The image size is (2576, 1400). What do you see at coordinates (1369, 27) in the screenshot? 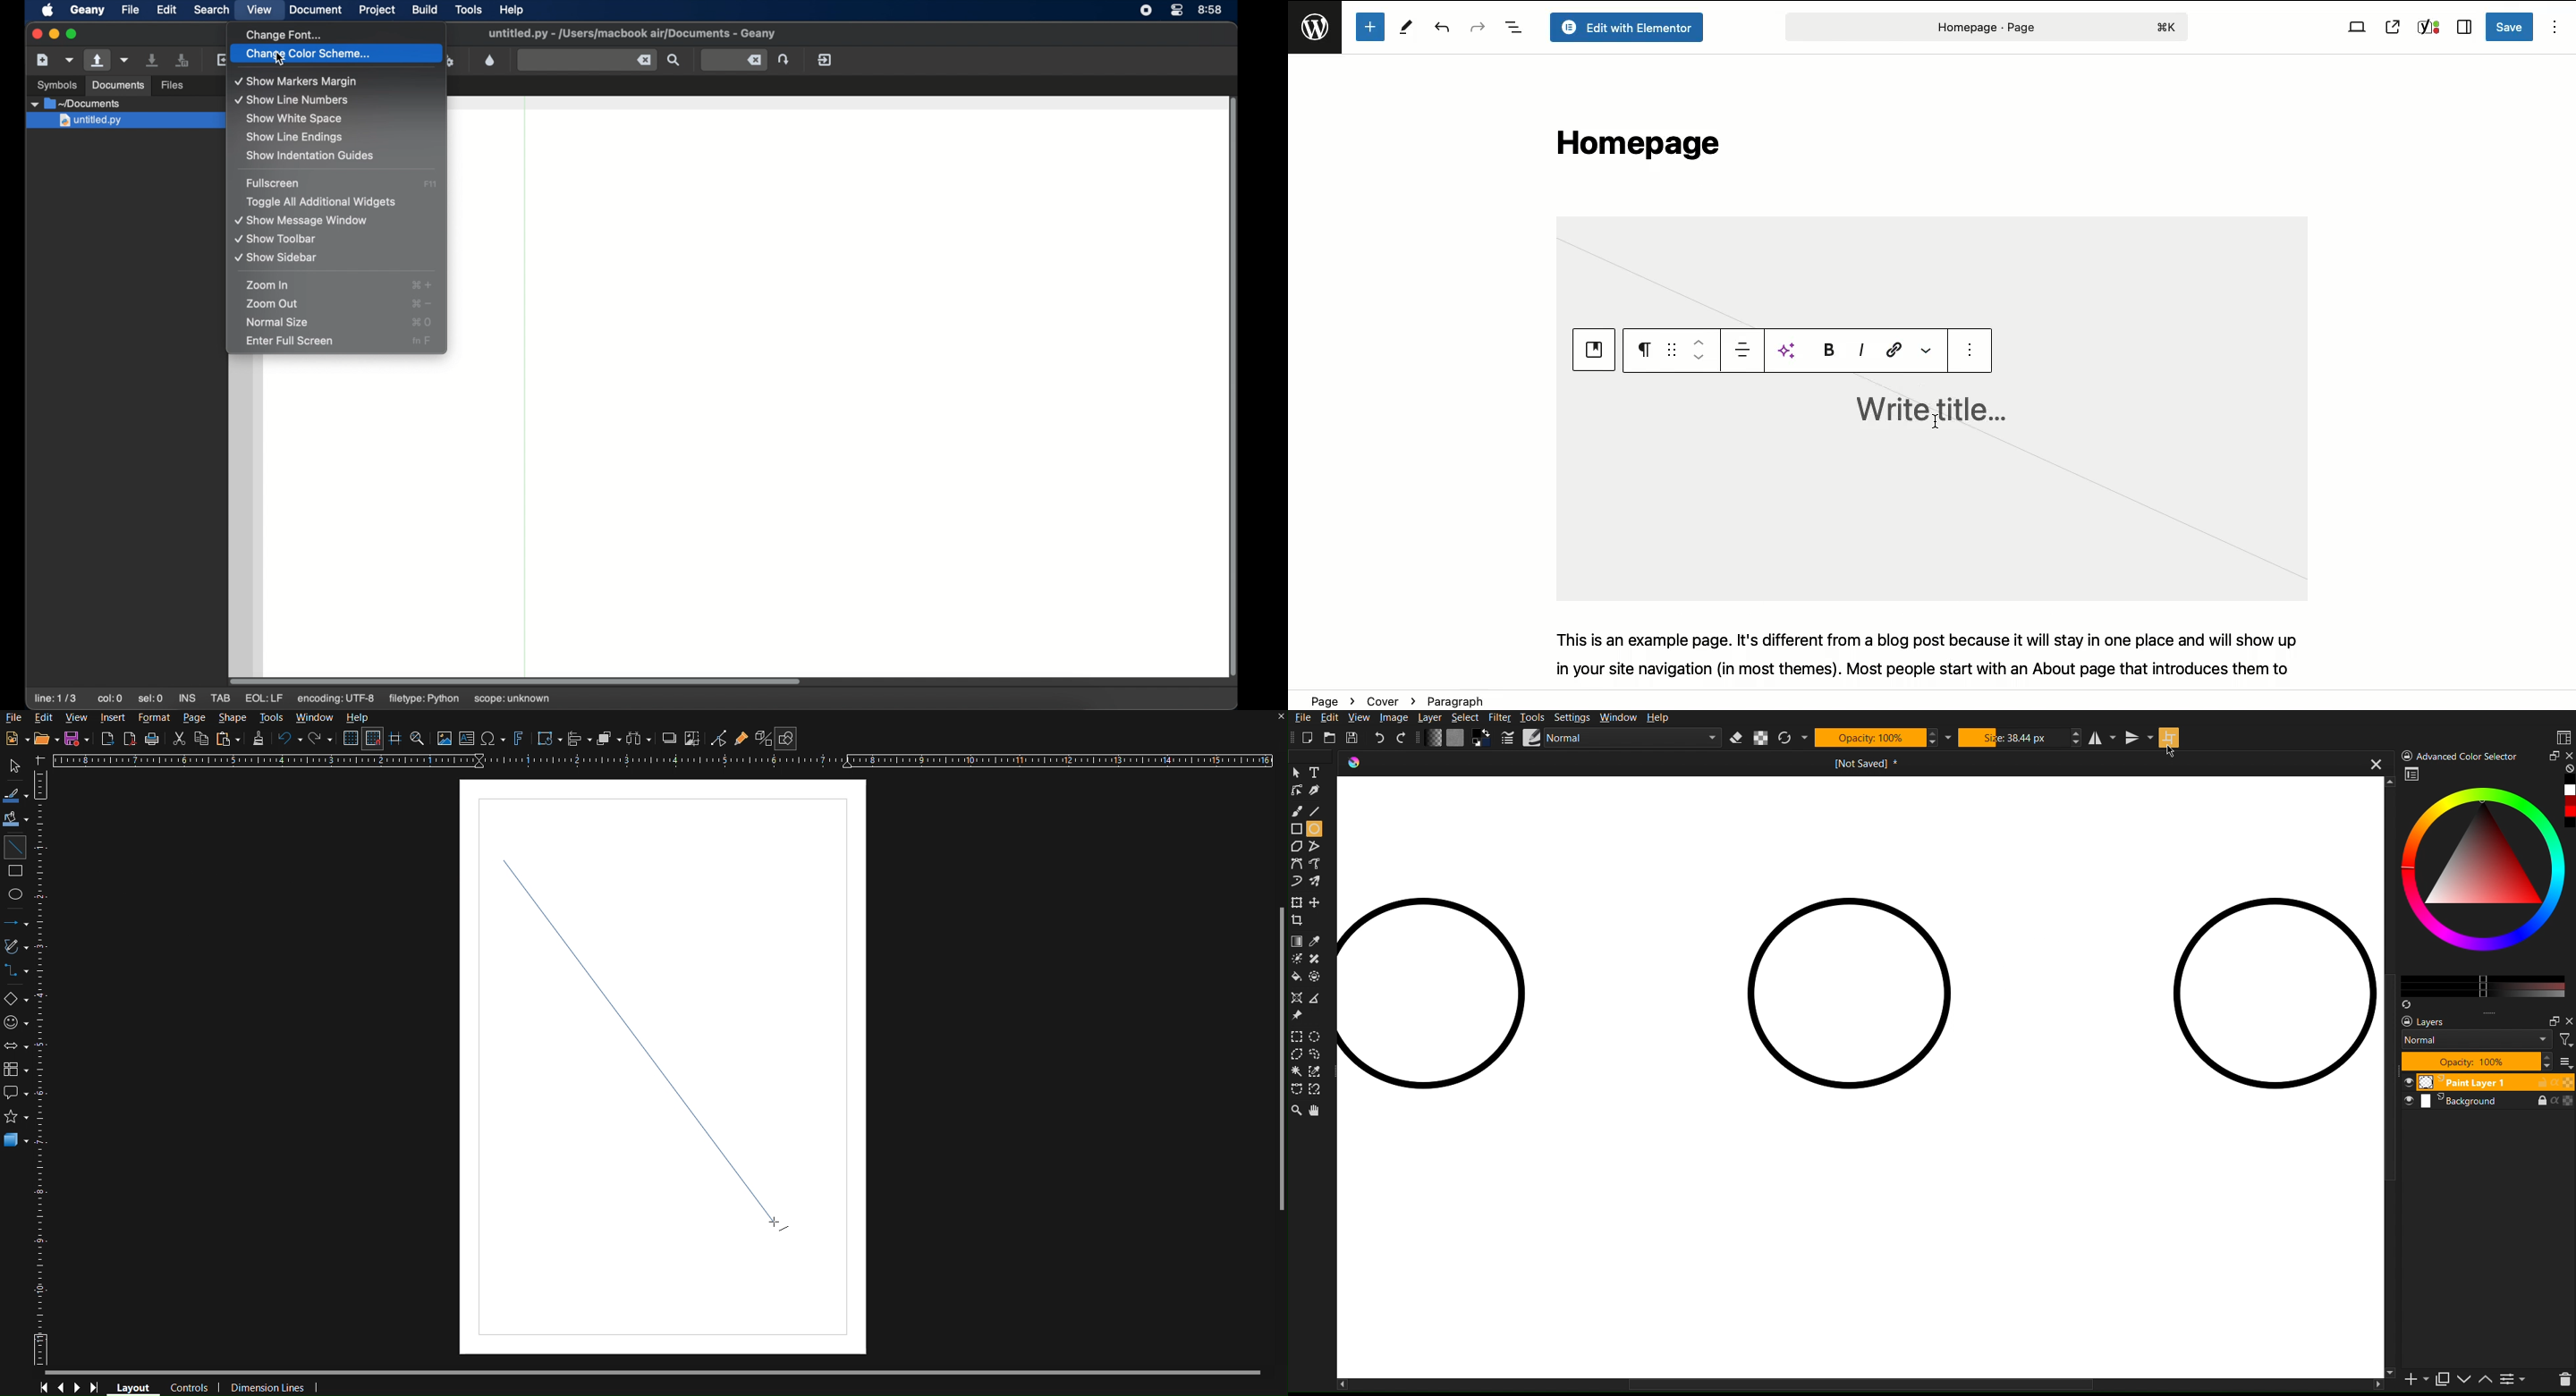
I see `Add new block` at bounding box center [1369, 27].